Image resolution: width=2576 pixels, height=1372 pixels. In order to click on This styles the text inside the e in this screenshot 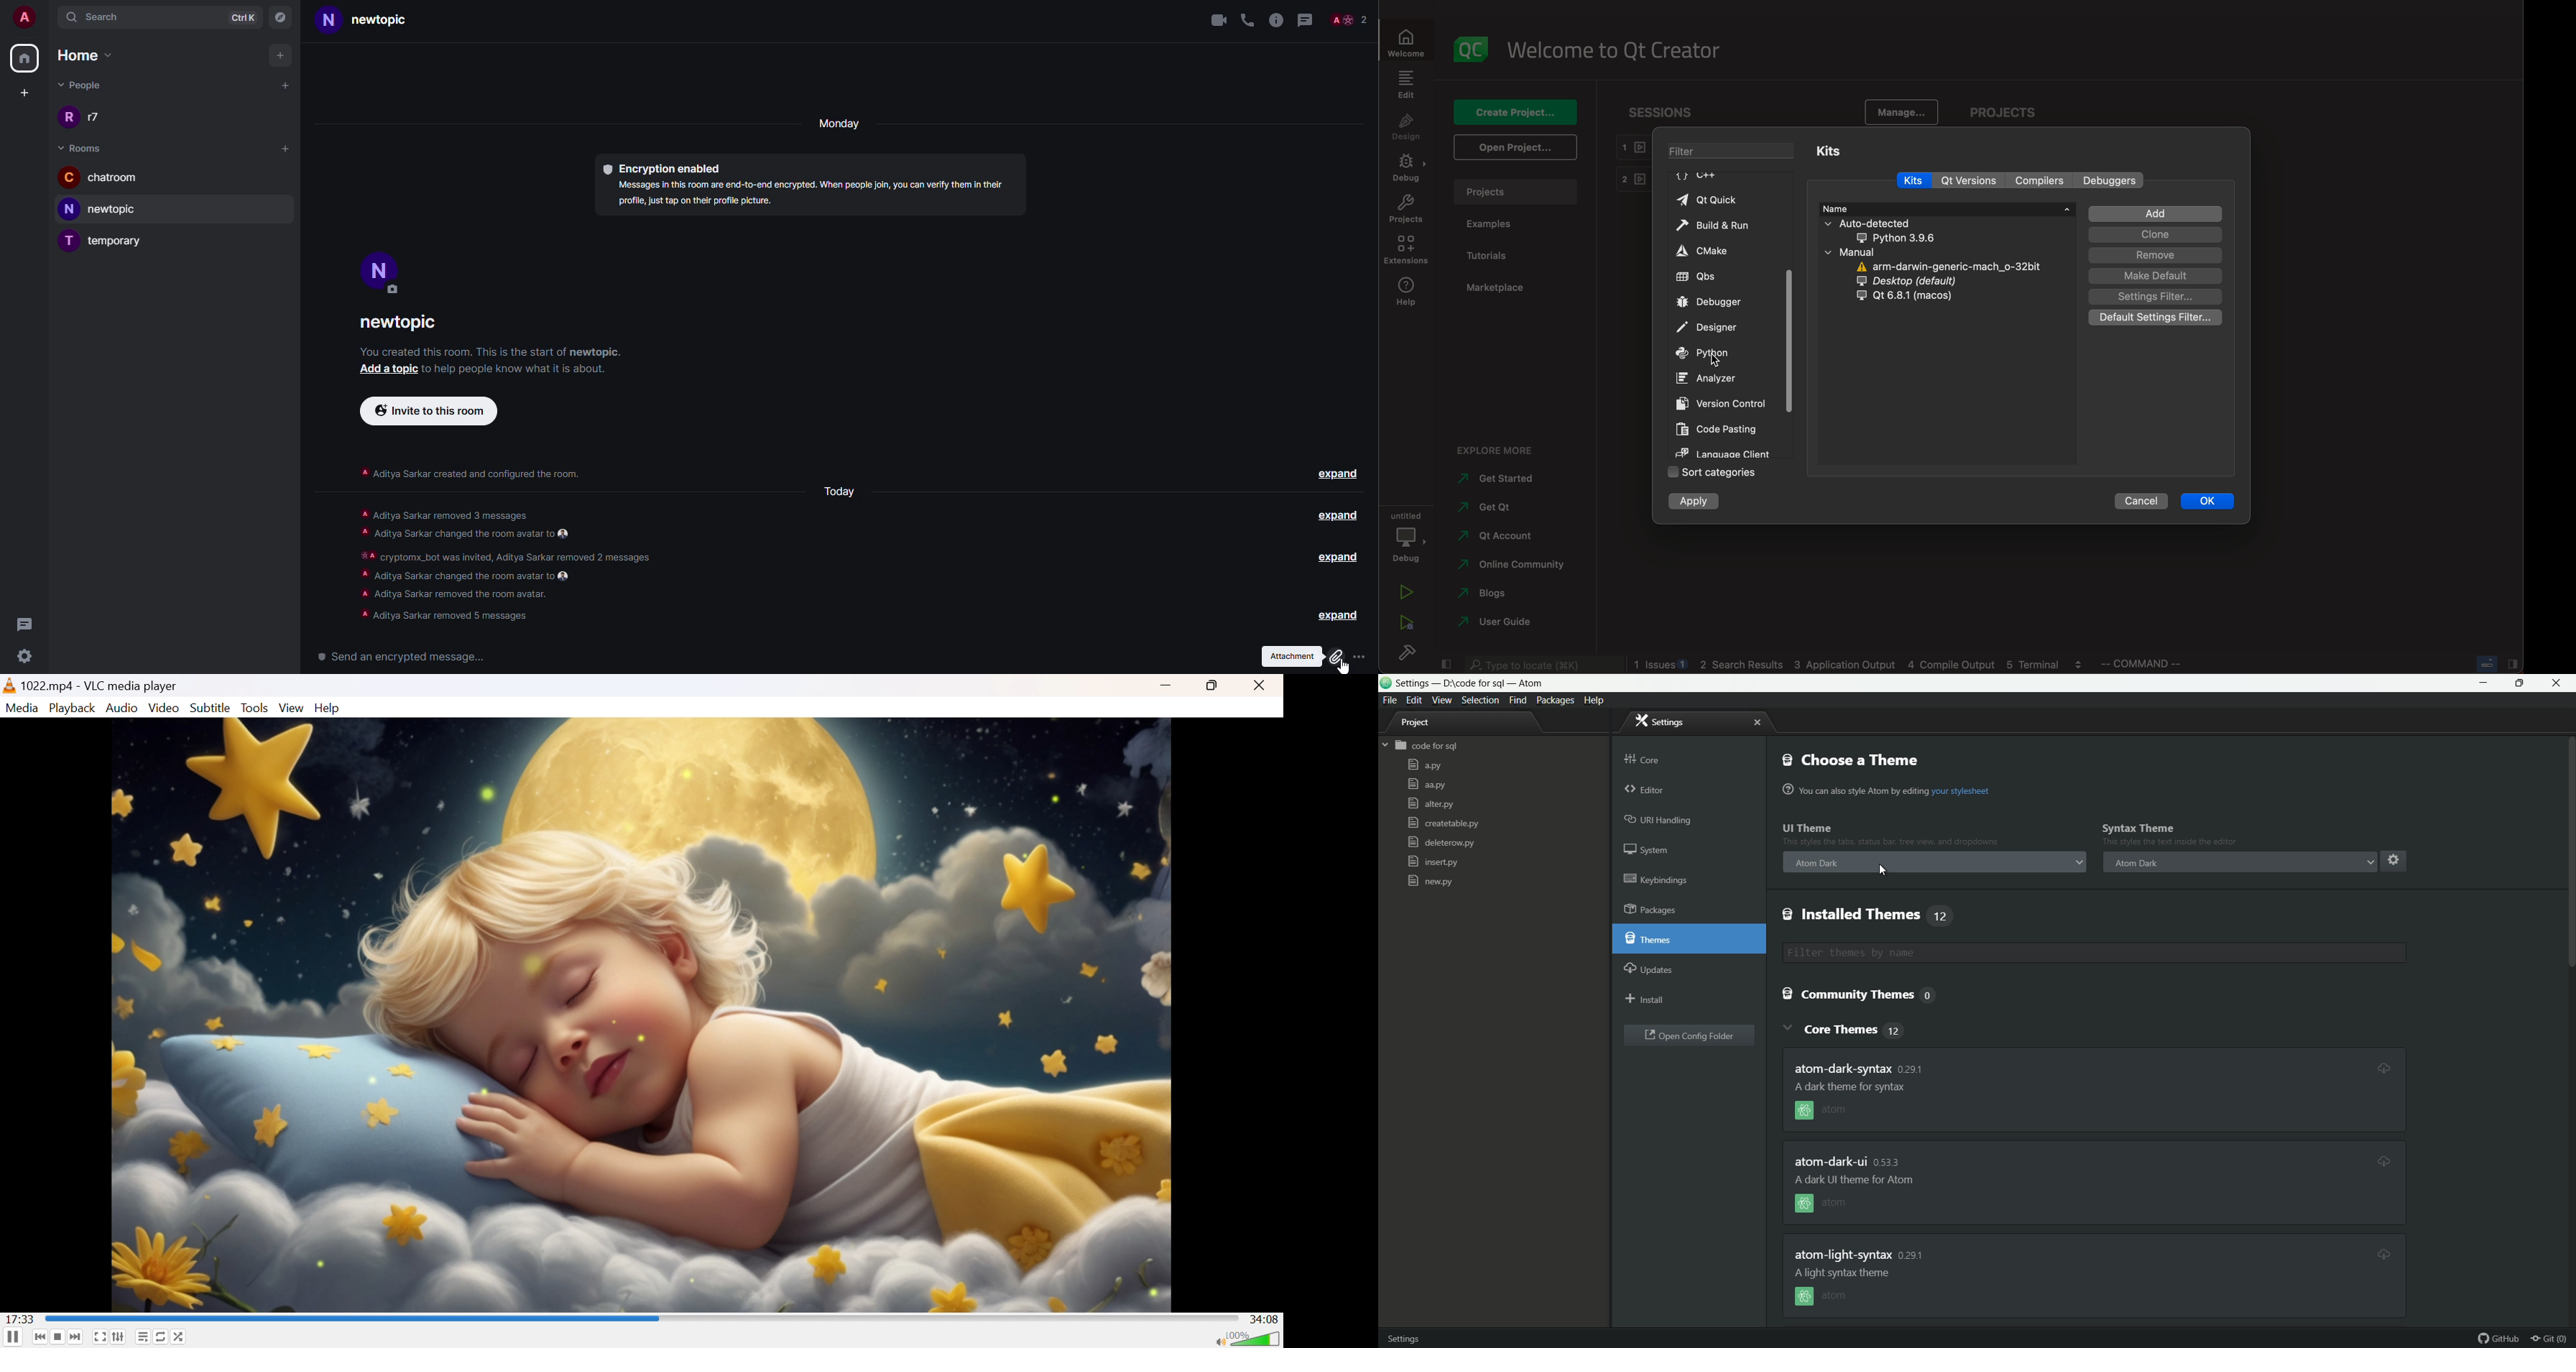, I will do `click(1891, 844)`.